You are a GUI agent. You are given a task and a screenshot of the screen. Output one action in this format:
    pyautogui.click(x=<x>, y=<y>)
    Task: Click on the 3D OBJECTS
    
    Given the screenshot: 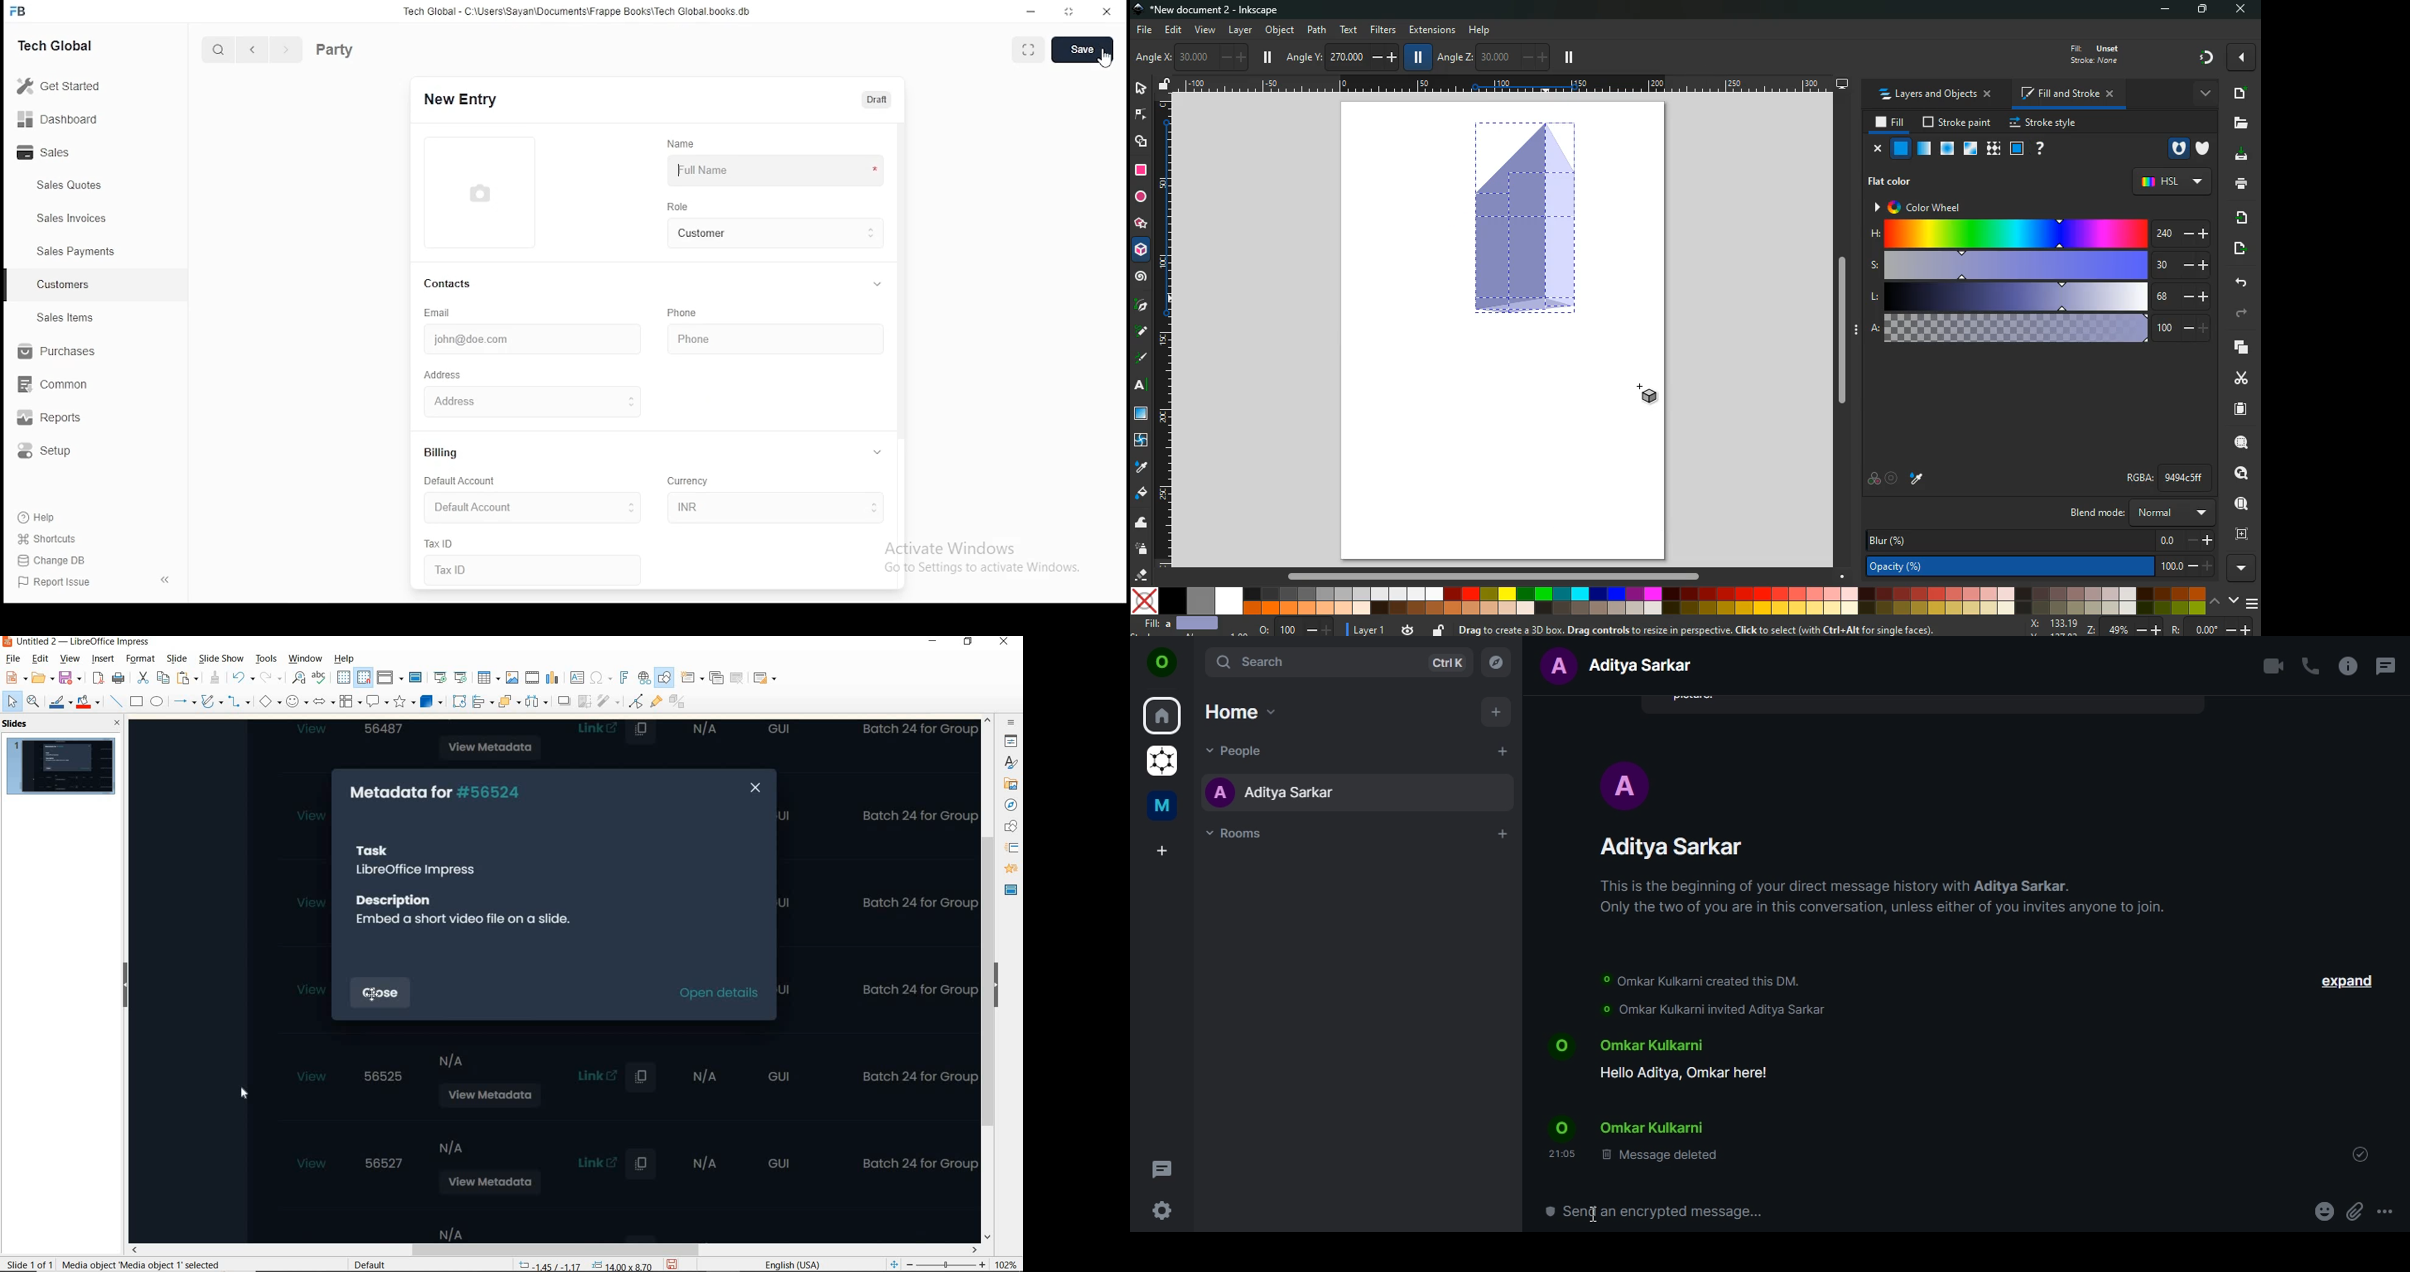 What is the action you would take?
    pyautogui.click(x=431, y=702)
    